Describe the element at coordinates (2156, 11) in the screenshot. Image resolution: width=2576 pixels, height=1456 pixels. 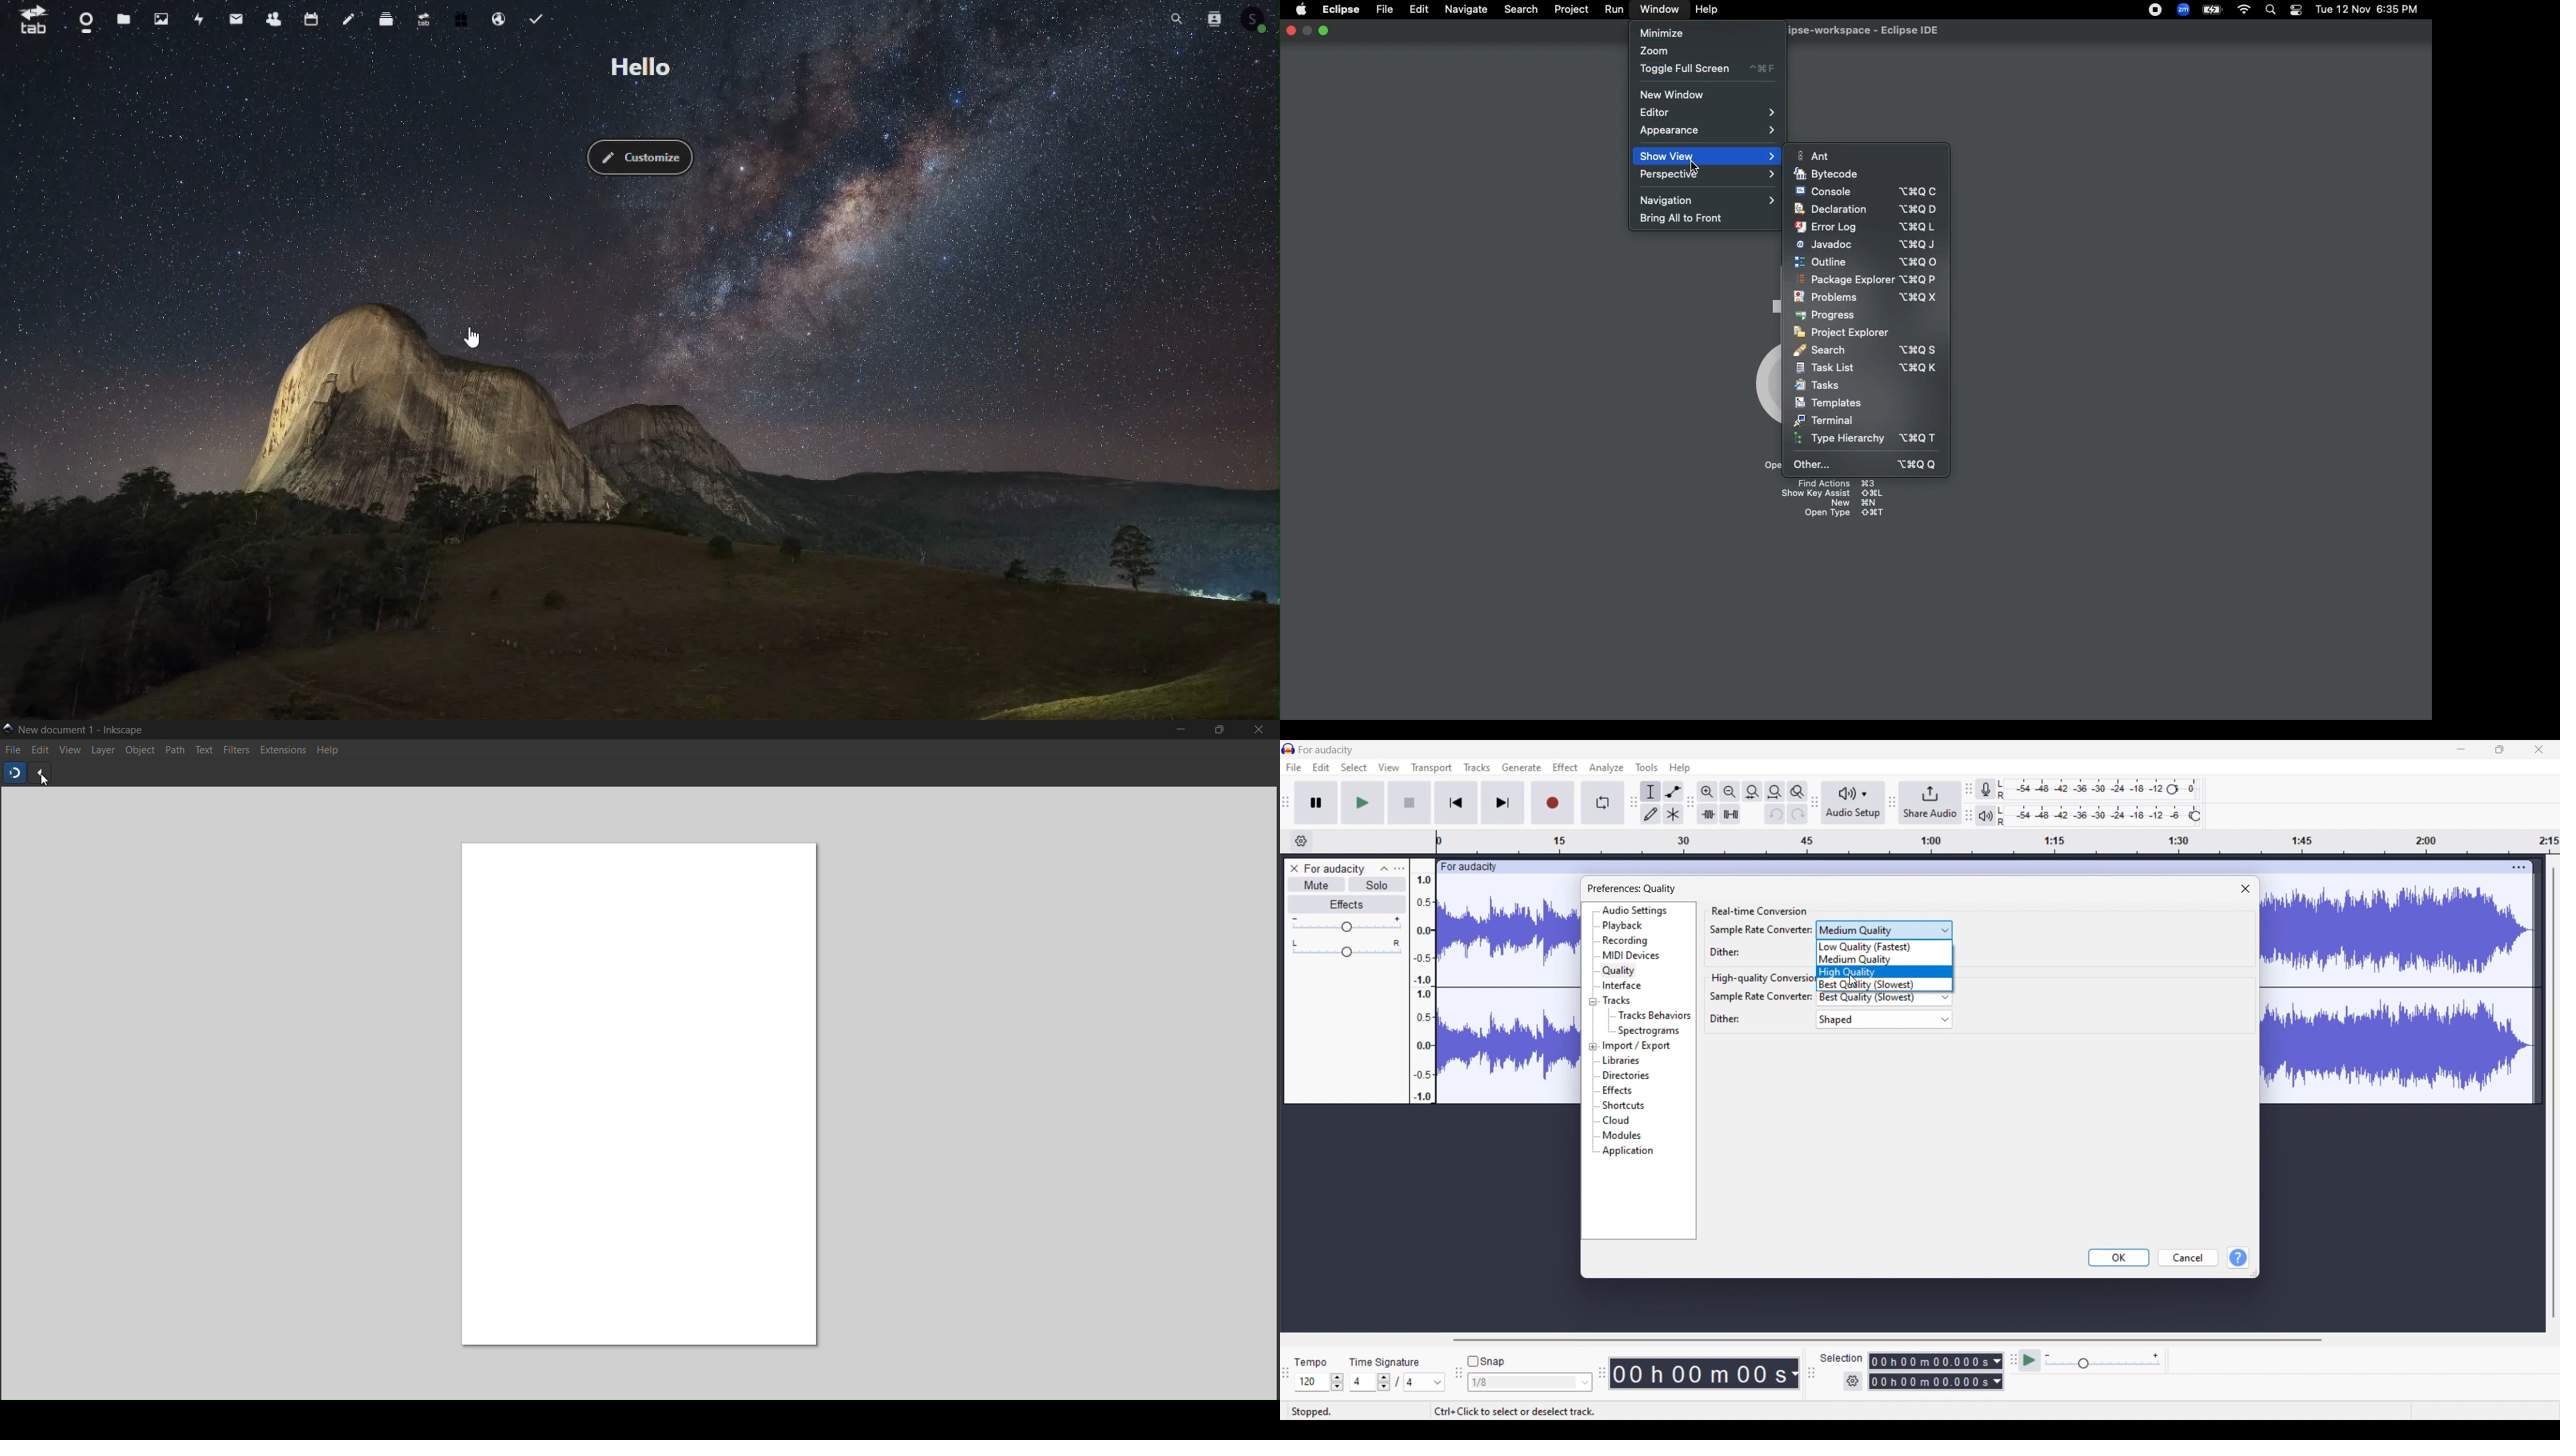
I see `Recording` at that location.